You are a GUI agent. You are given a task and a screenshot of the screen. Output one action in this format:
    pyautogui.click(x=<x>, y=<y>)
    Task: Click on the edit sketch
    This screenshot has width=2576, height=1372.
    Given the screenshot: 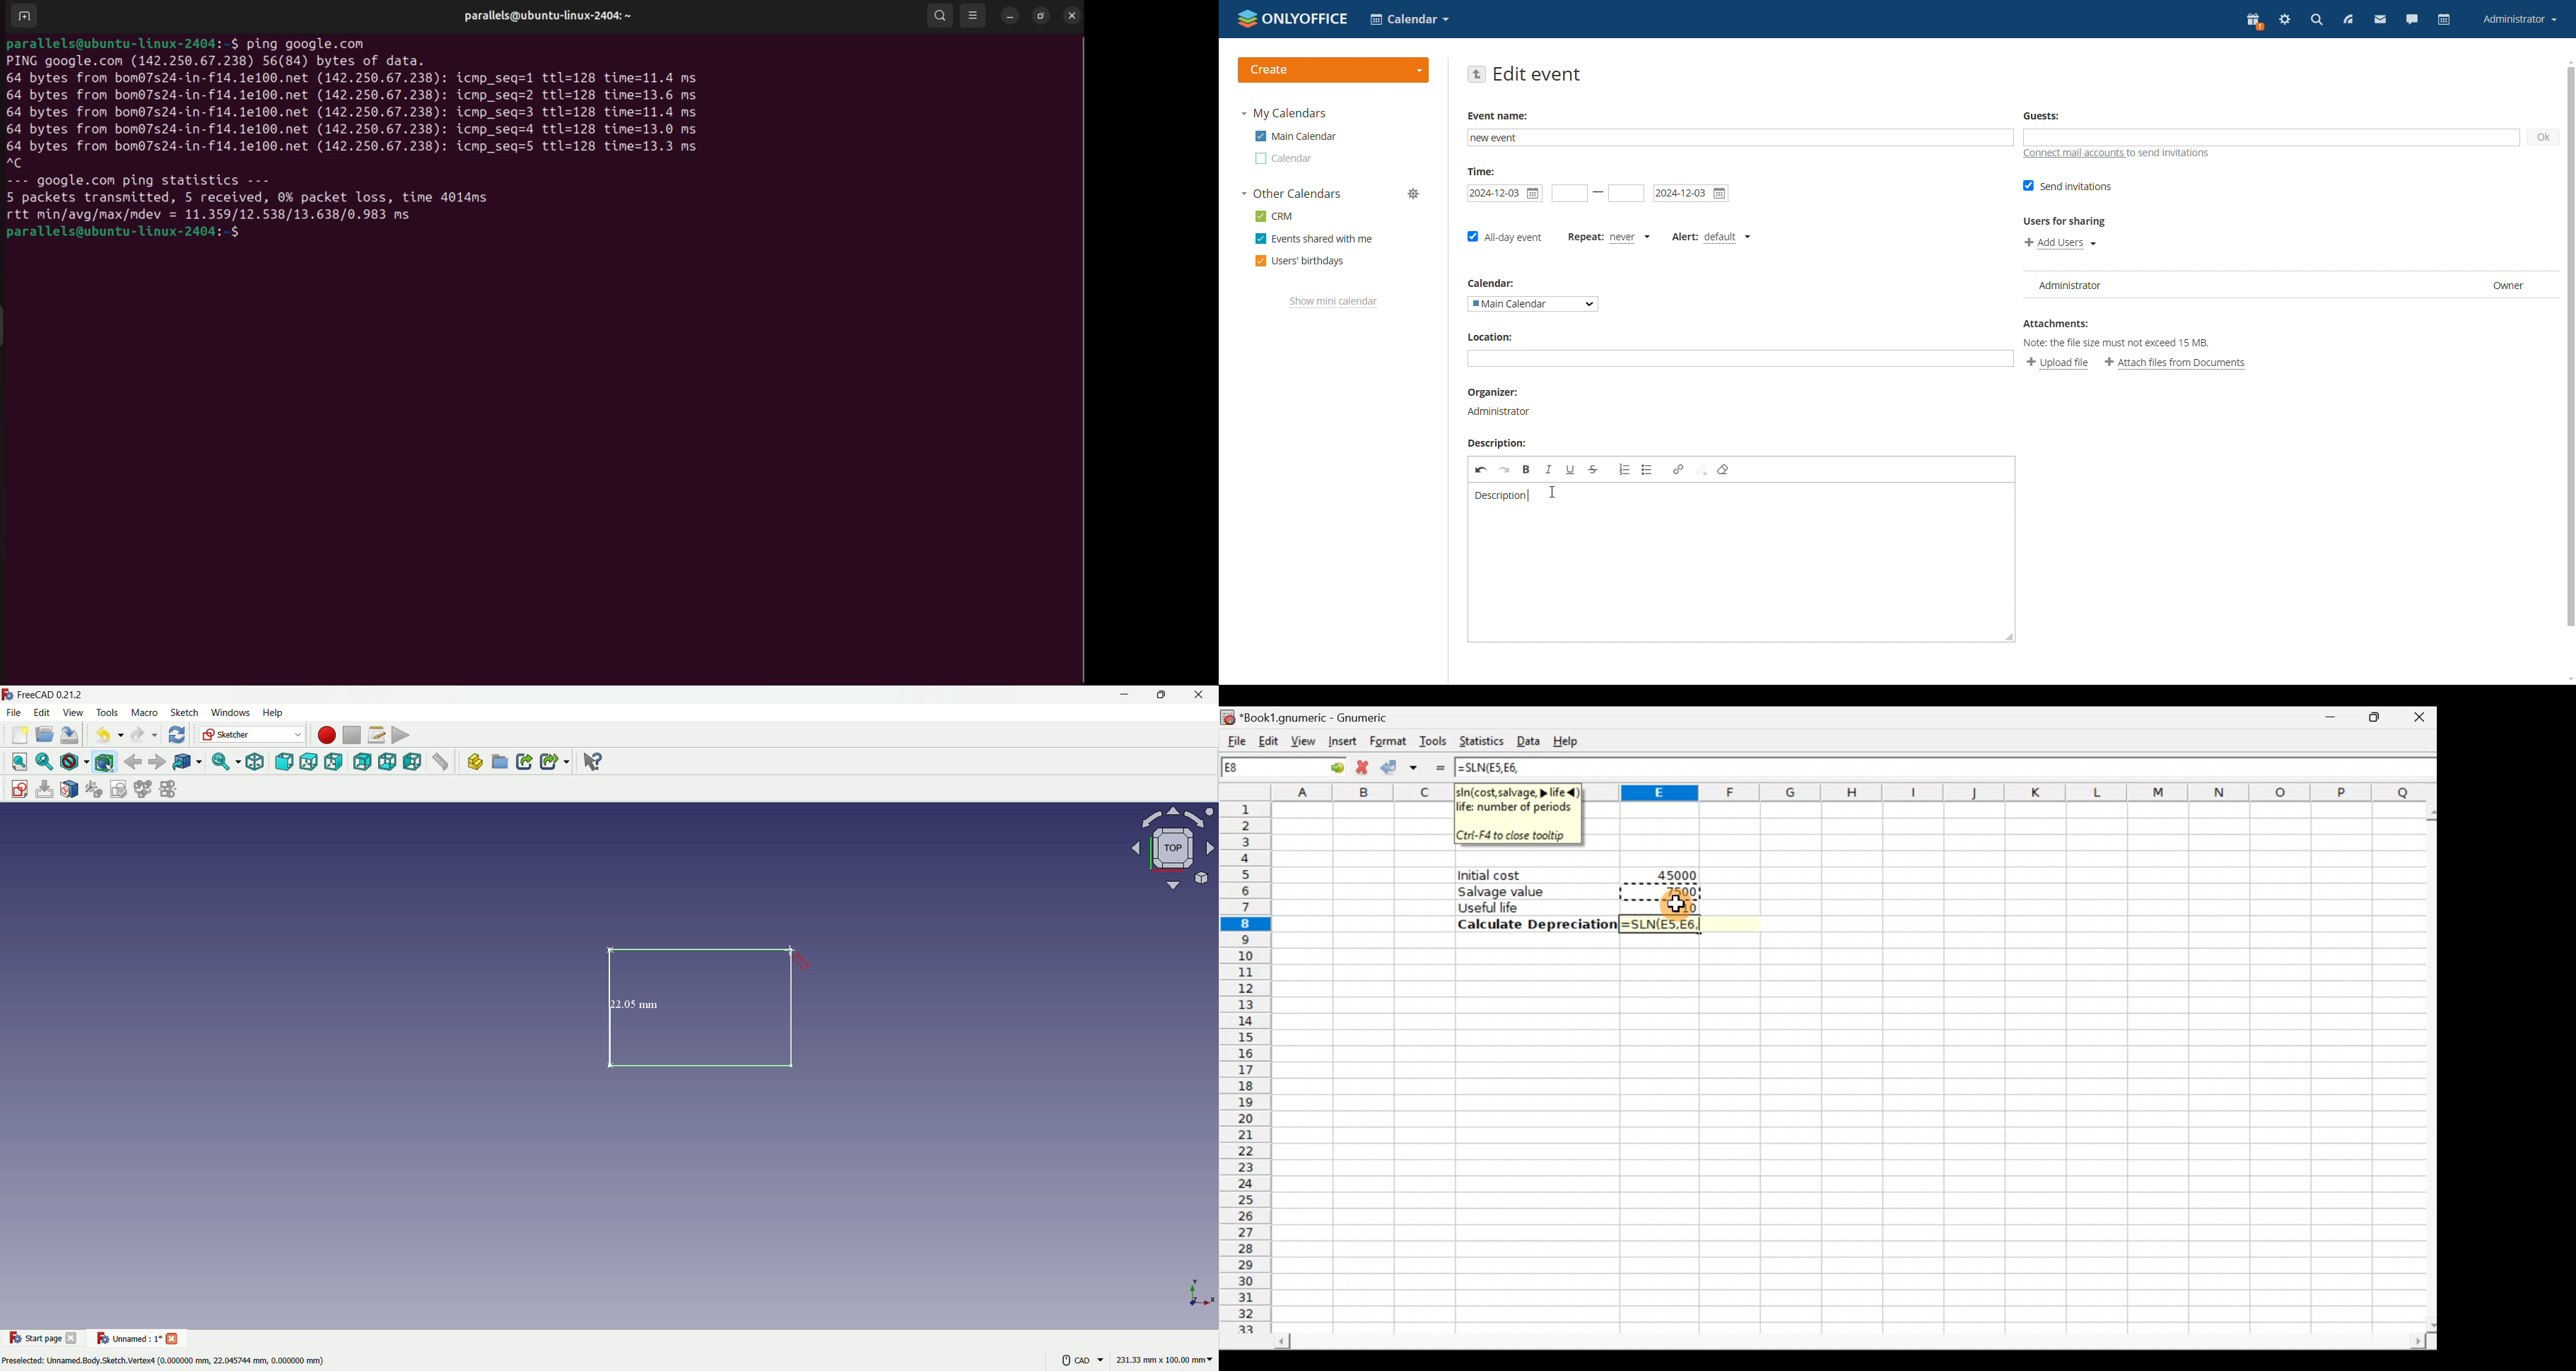 What is the action you would take?
    pyautogui.click(x=44, y=789)
    